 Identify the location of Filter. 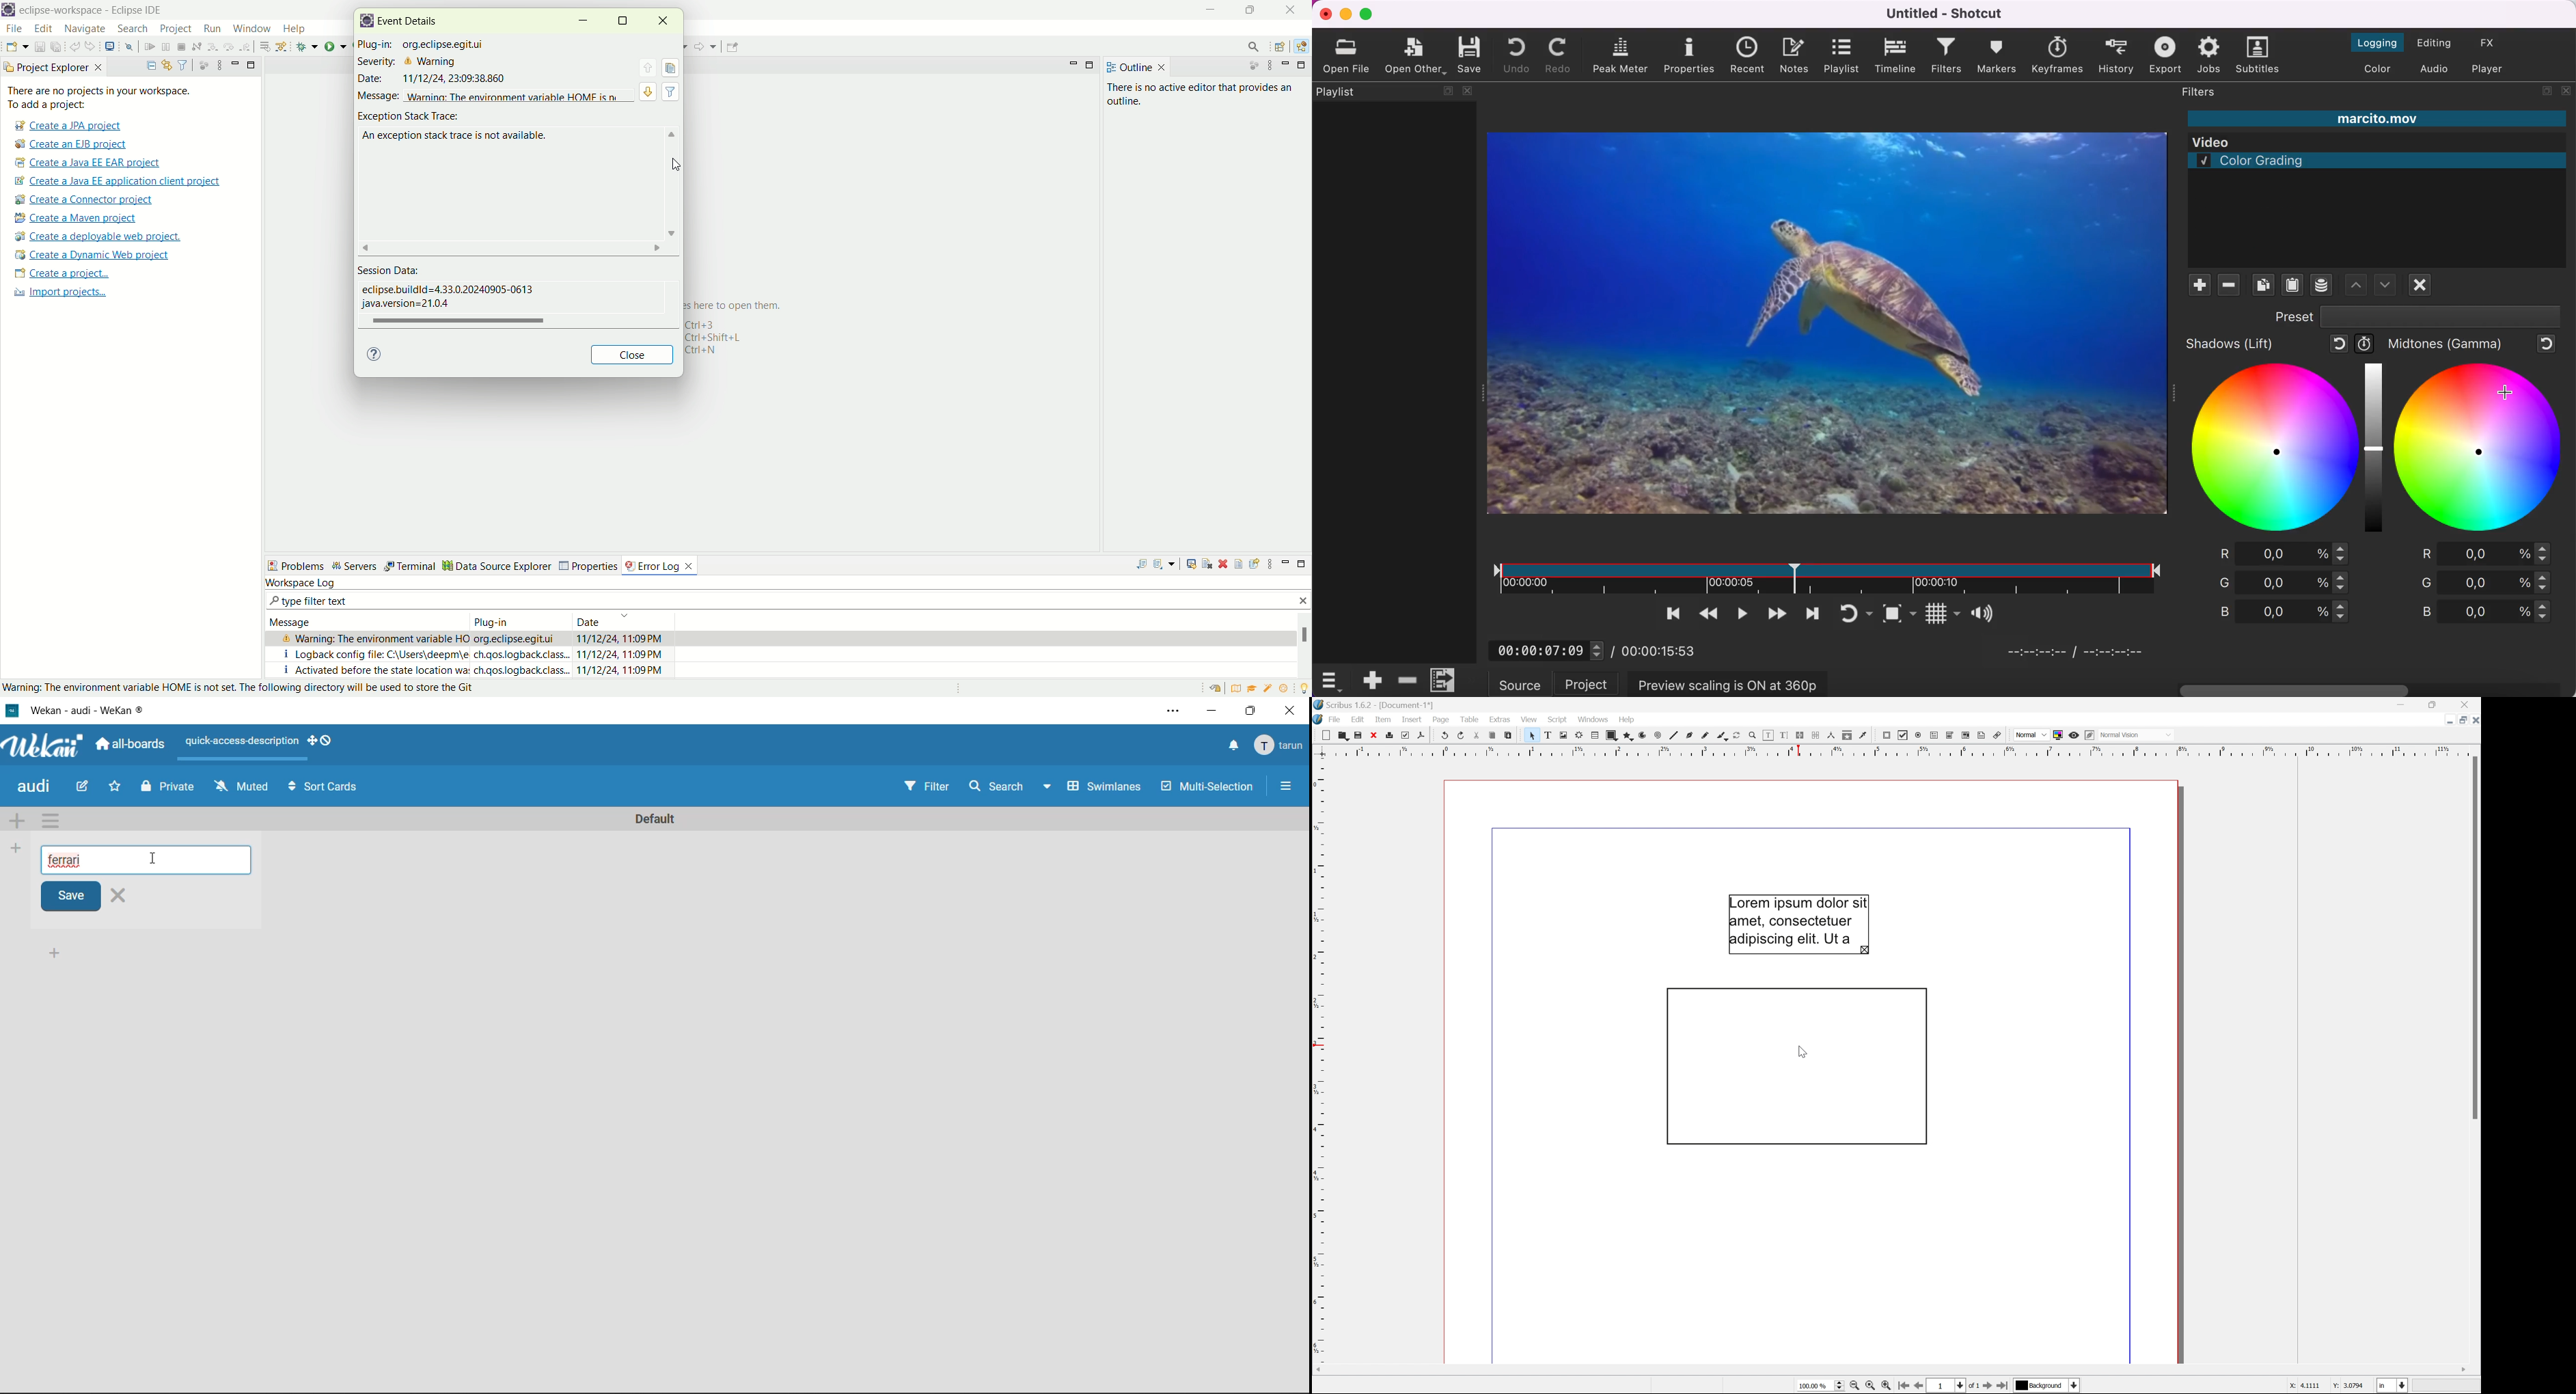
(923, 787).